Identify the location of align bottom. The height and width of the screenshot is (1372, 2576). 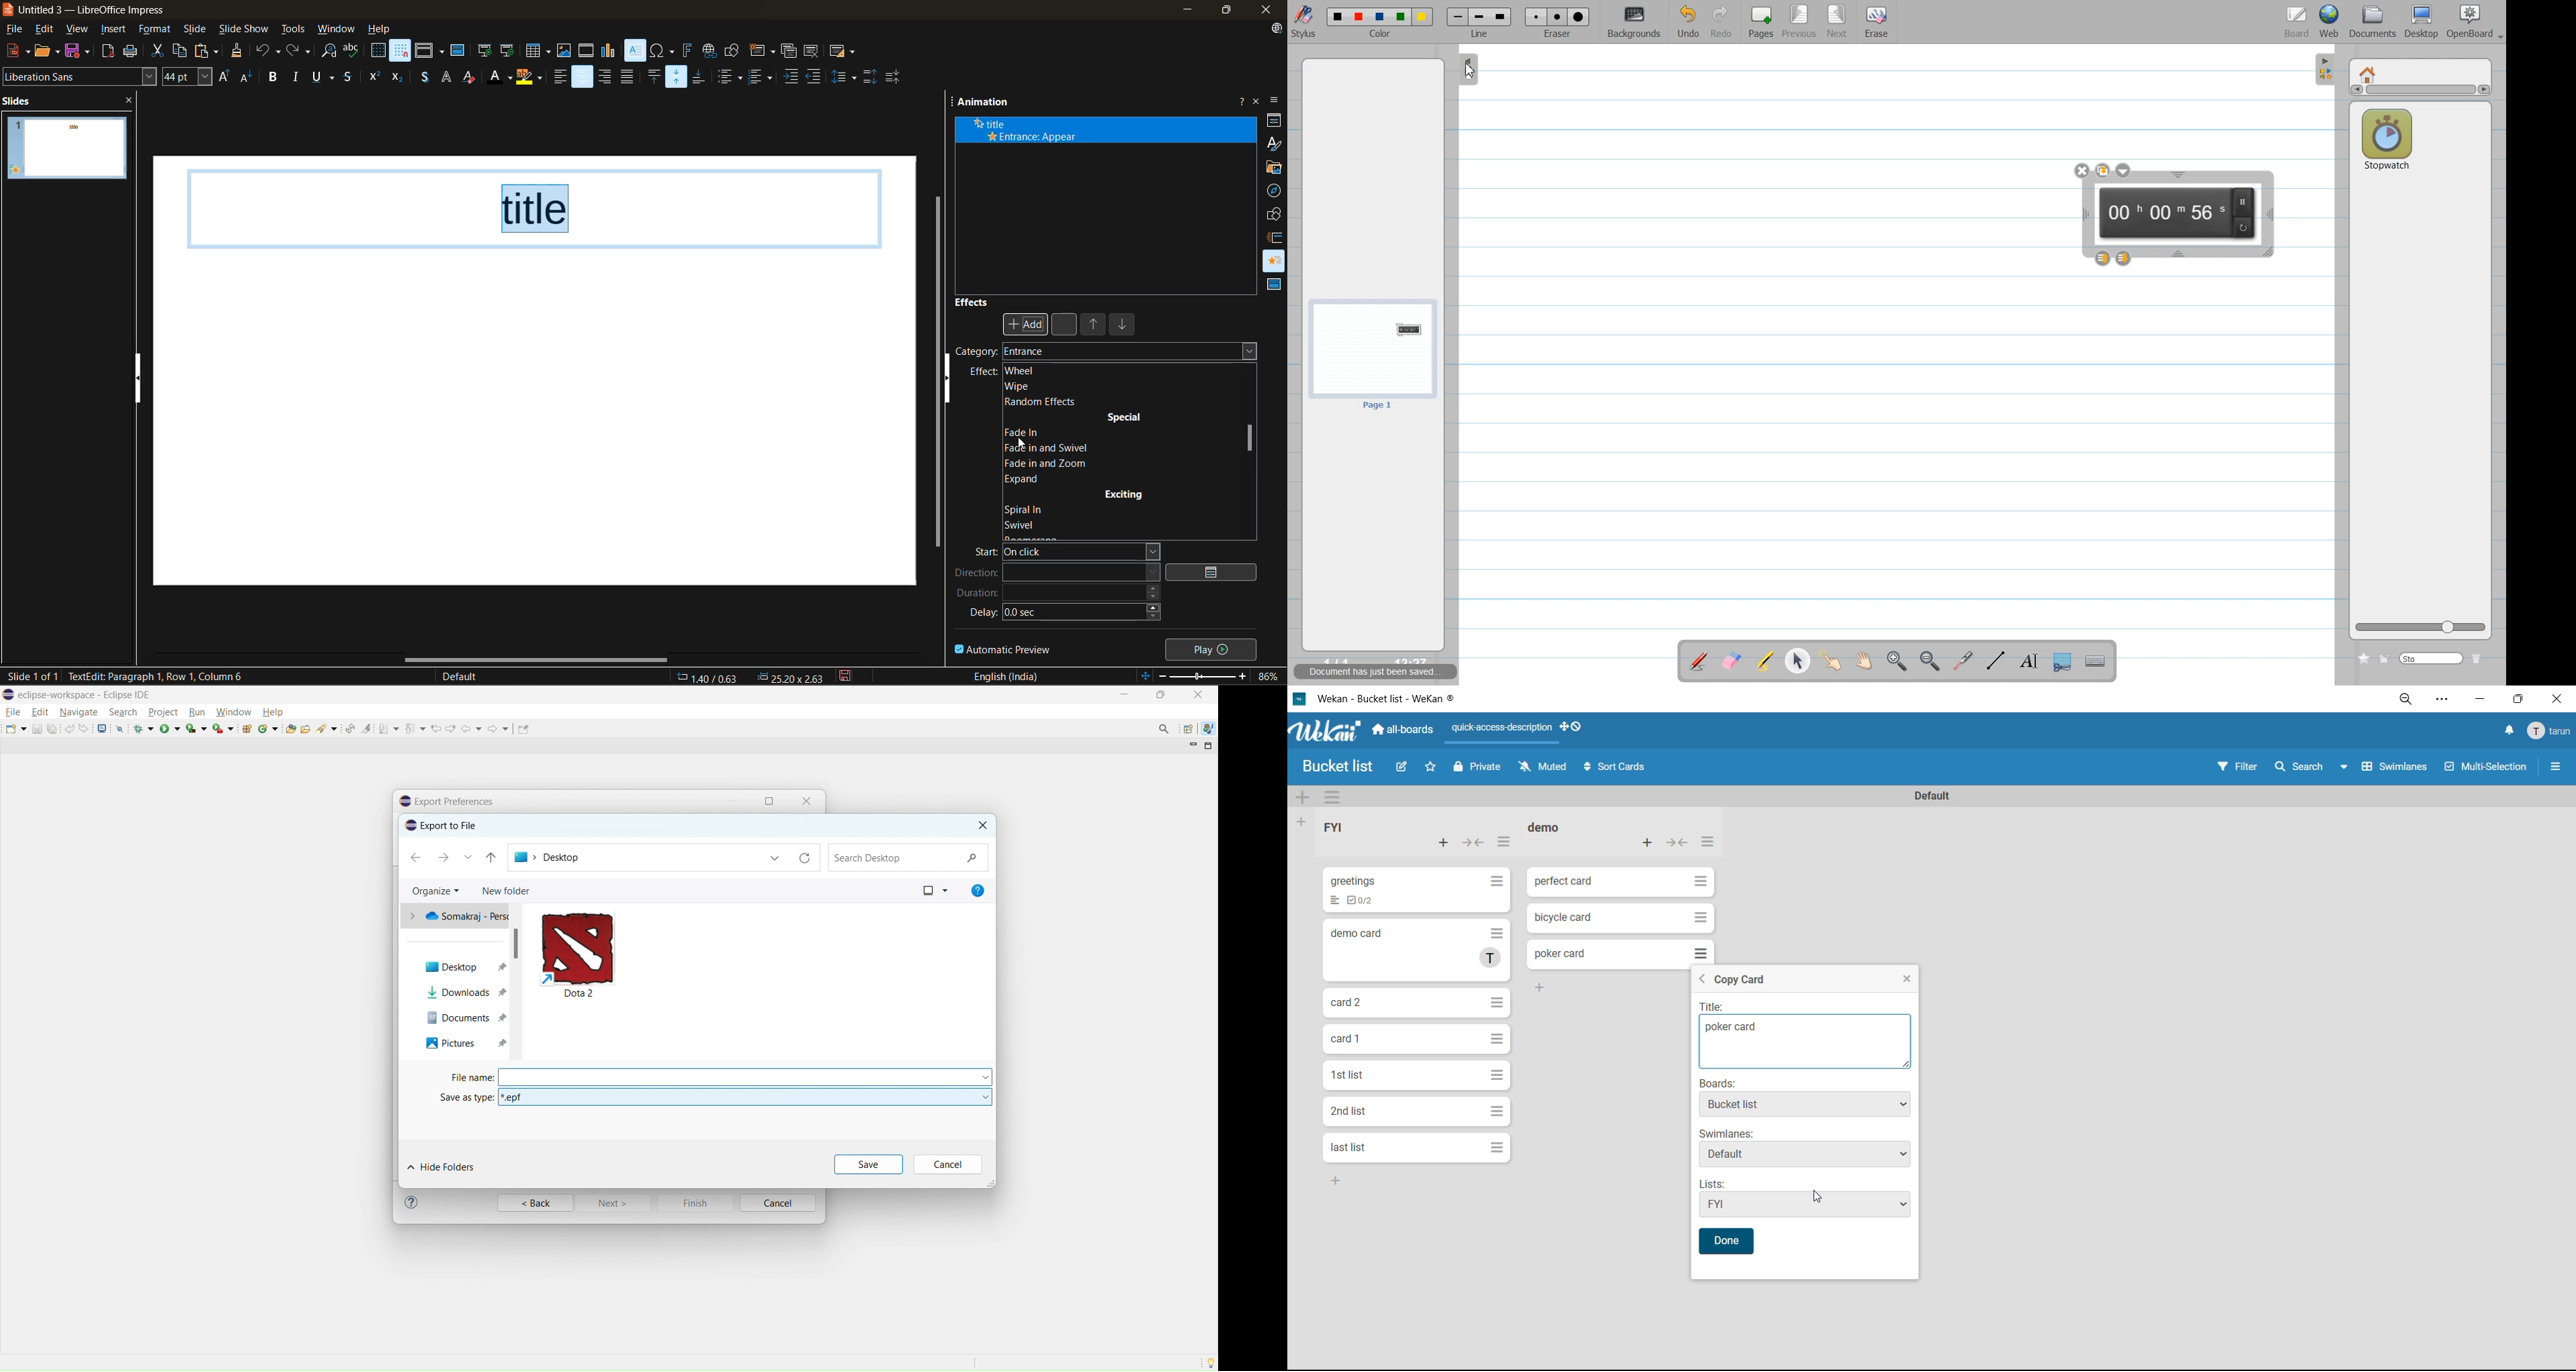
(701, 76).